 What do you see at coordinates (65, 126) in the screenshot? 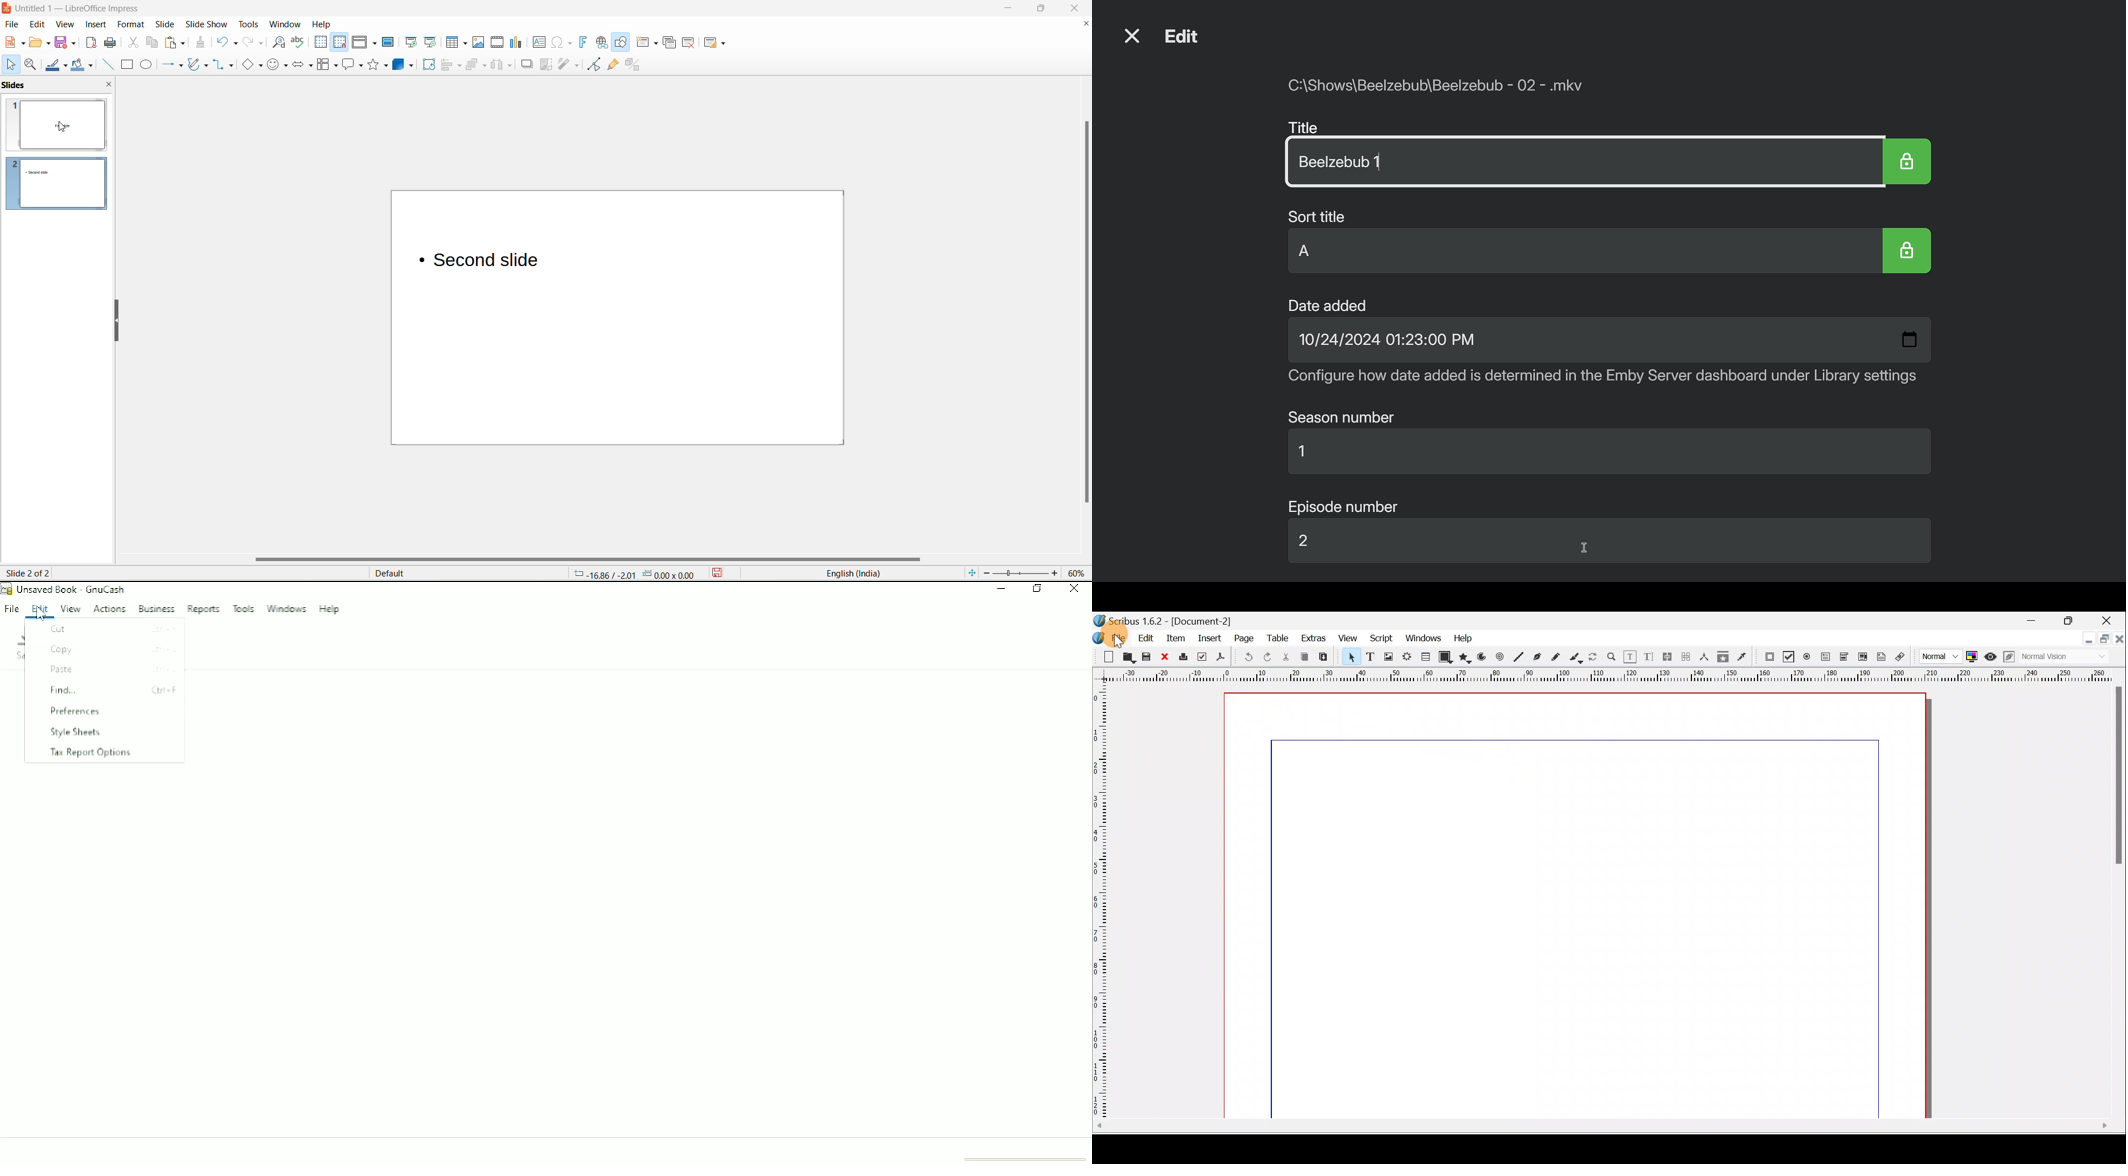
I see `cursor` at bounding box center [65, 126].